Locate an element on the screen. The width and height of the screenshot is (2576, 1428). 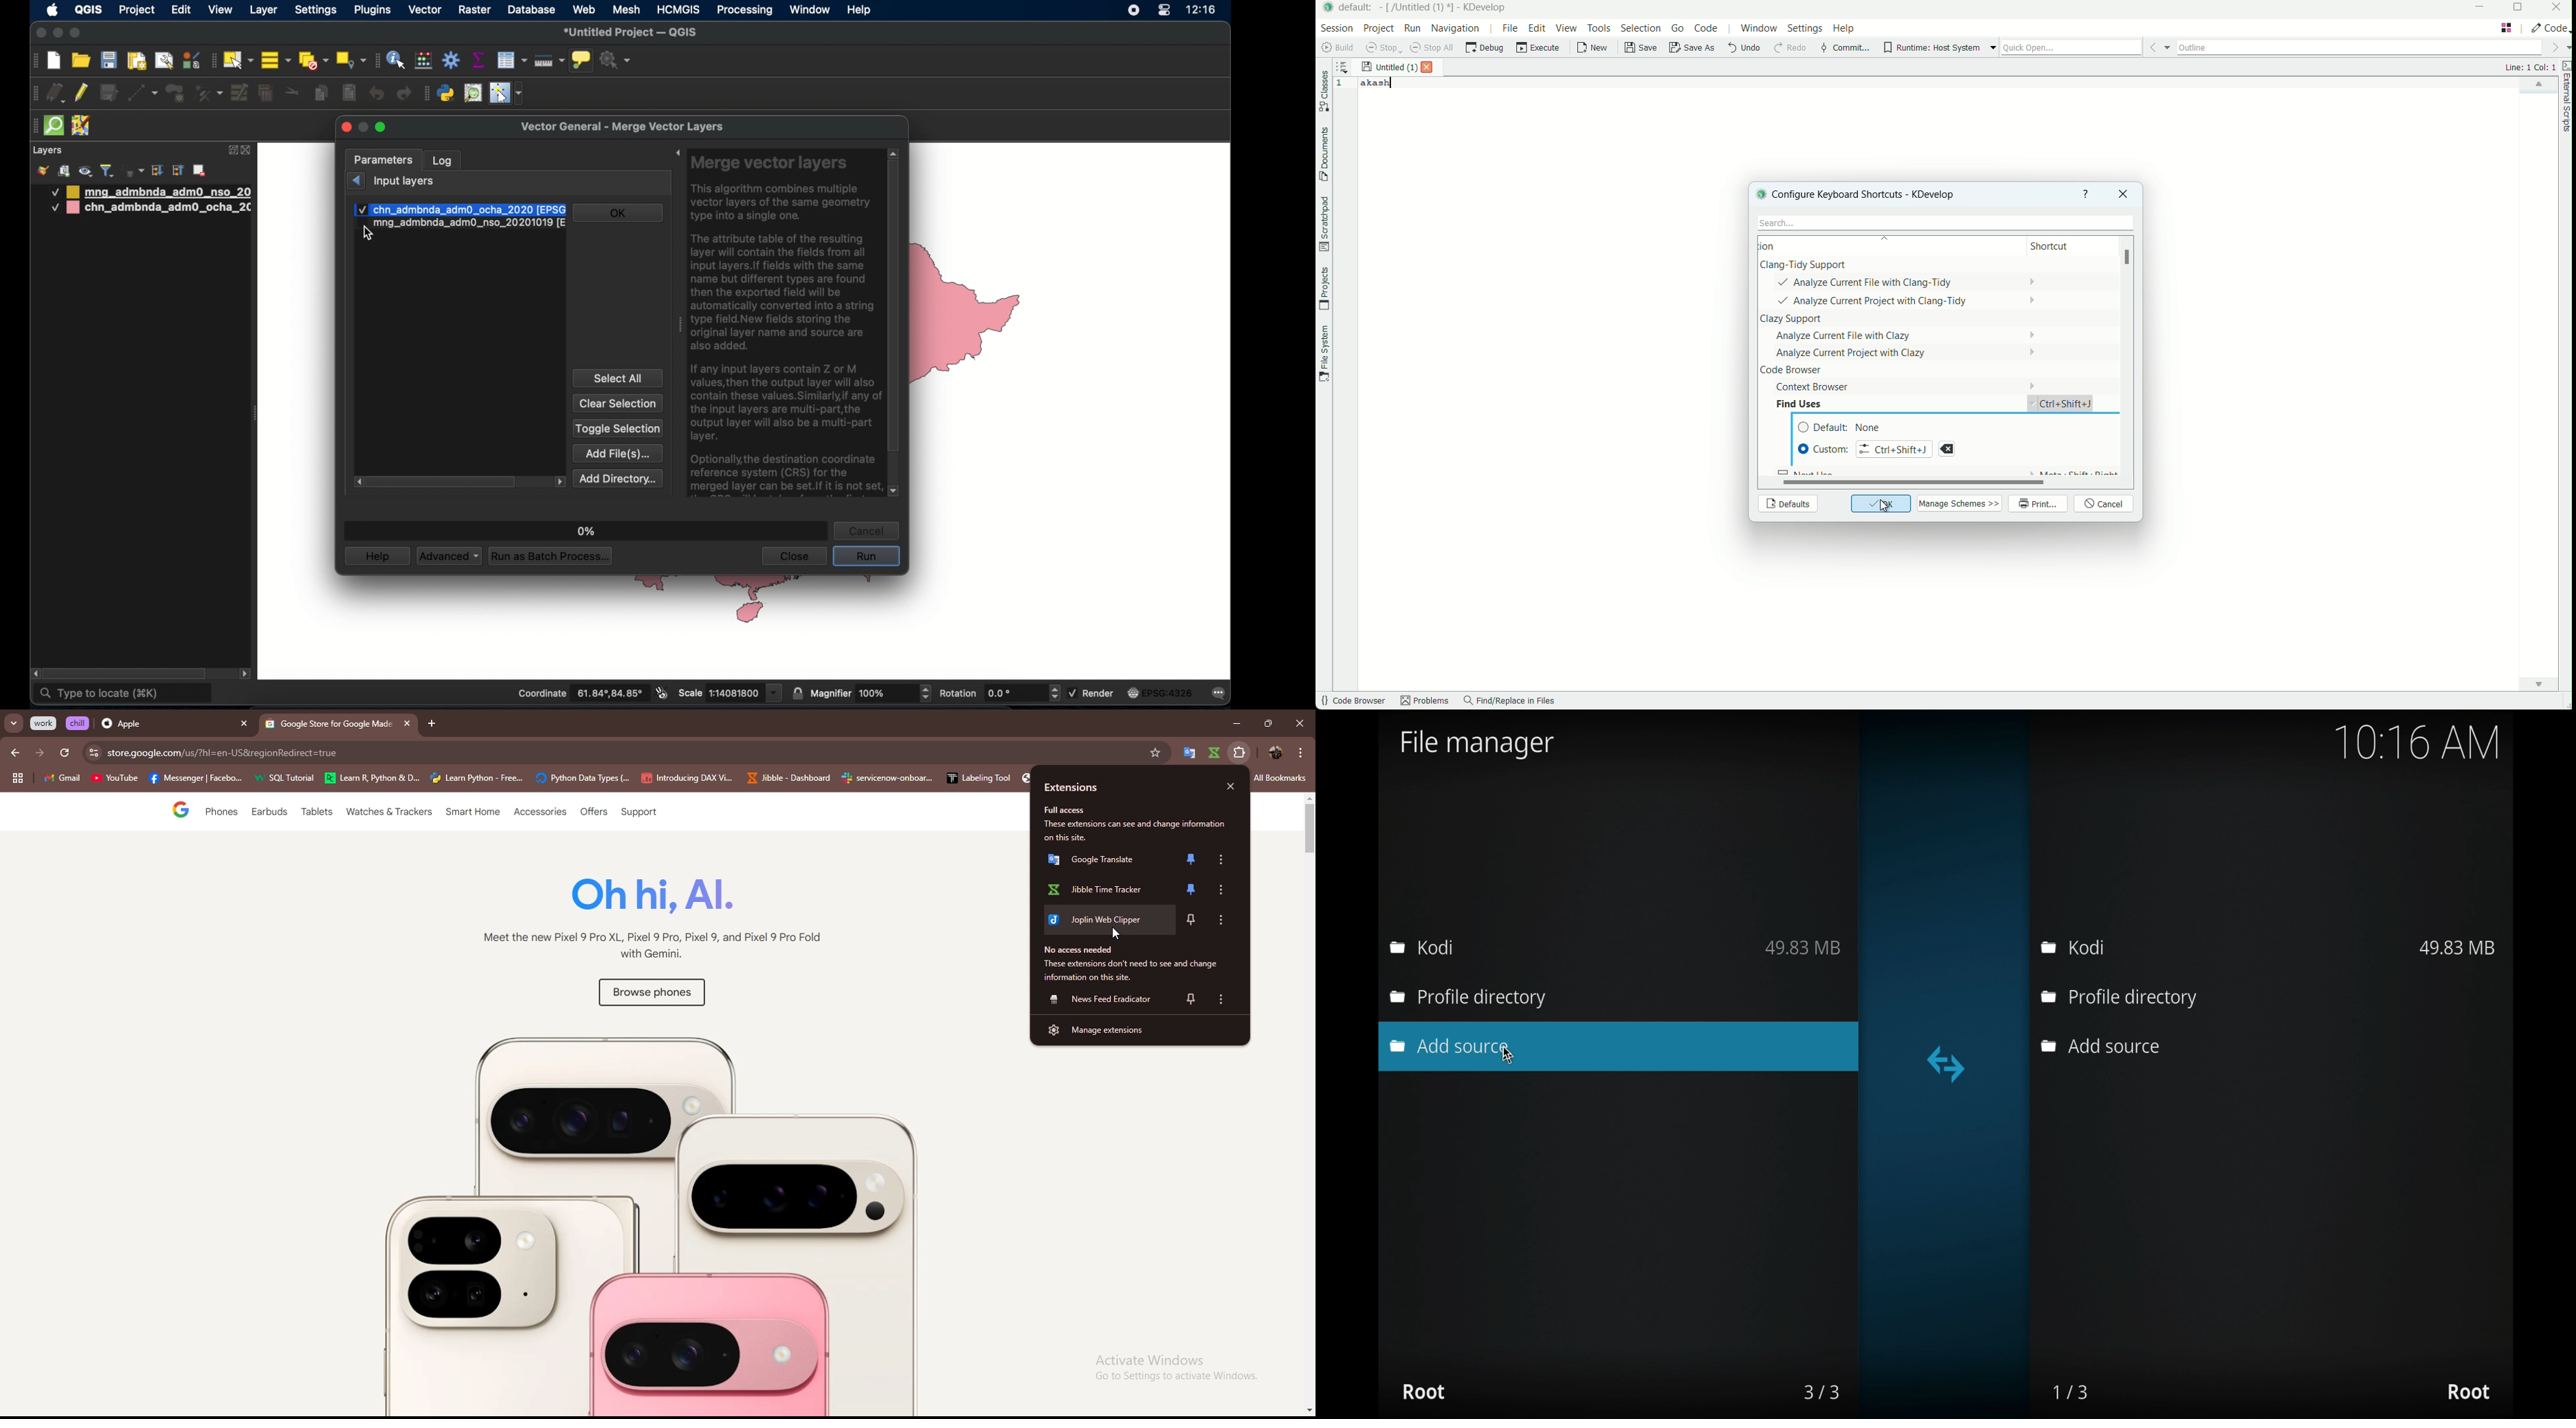
unpin/pin is located at coordinates (1191, 860).